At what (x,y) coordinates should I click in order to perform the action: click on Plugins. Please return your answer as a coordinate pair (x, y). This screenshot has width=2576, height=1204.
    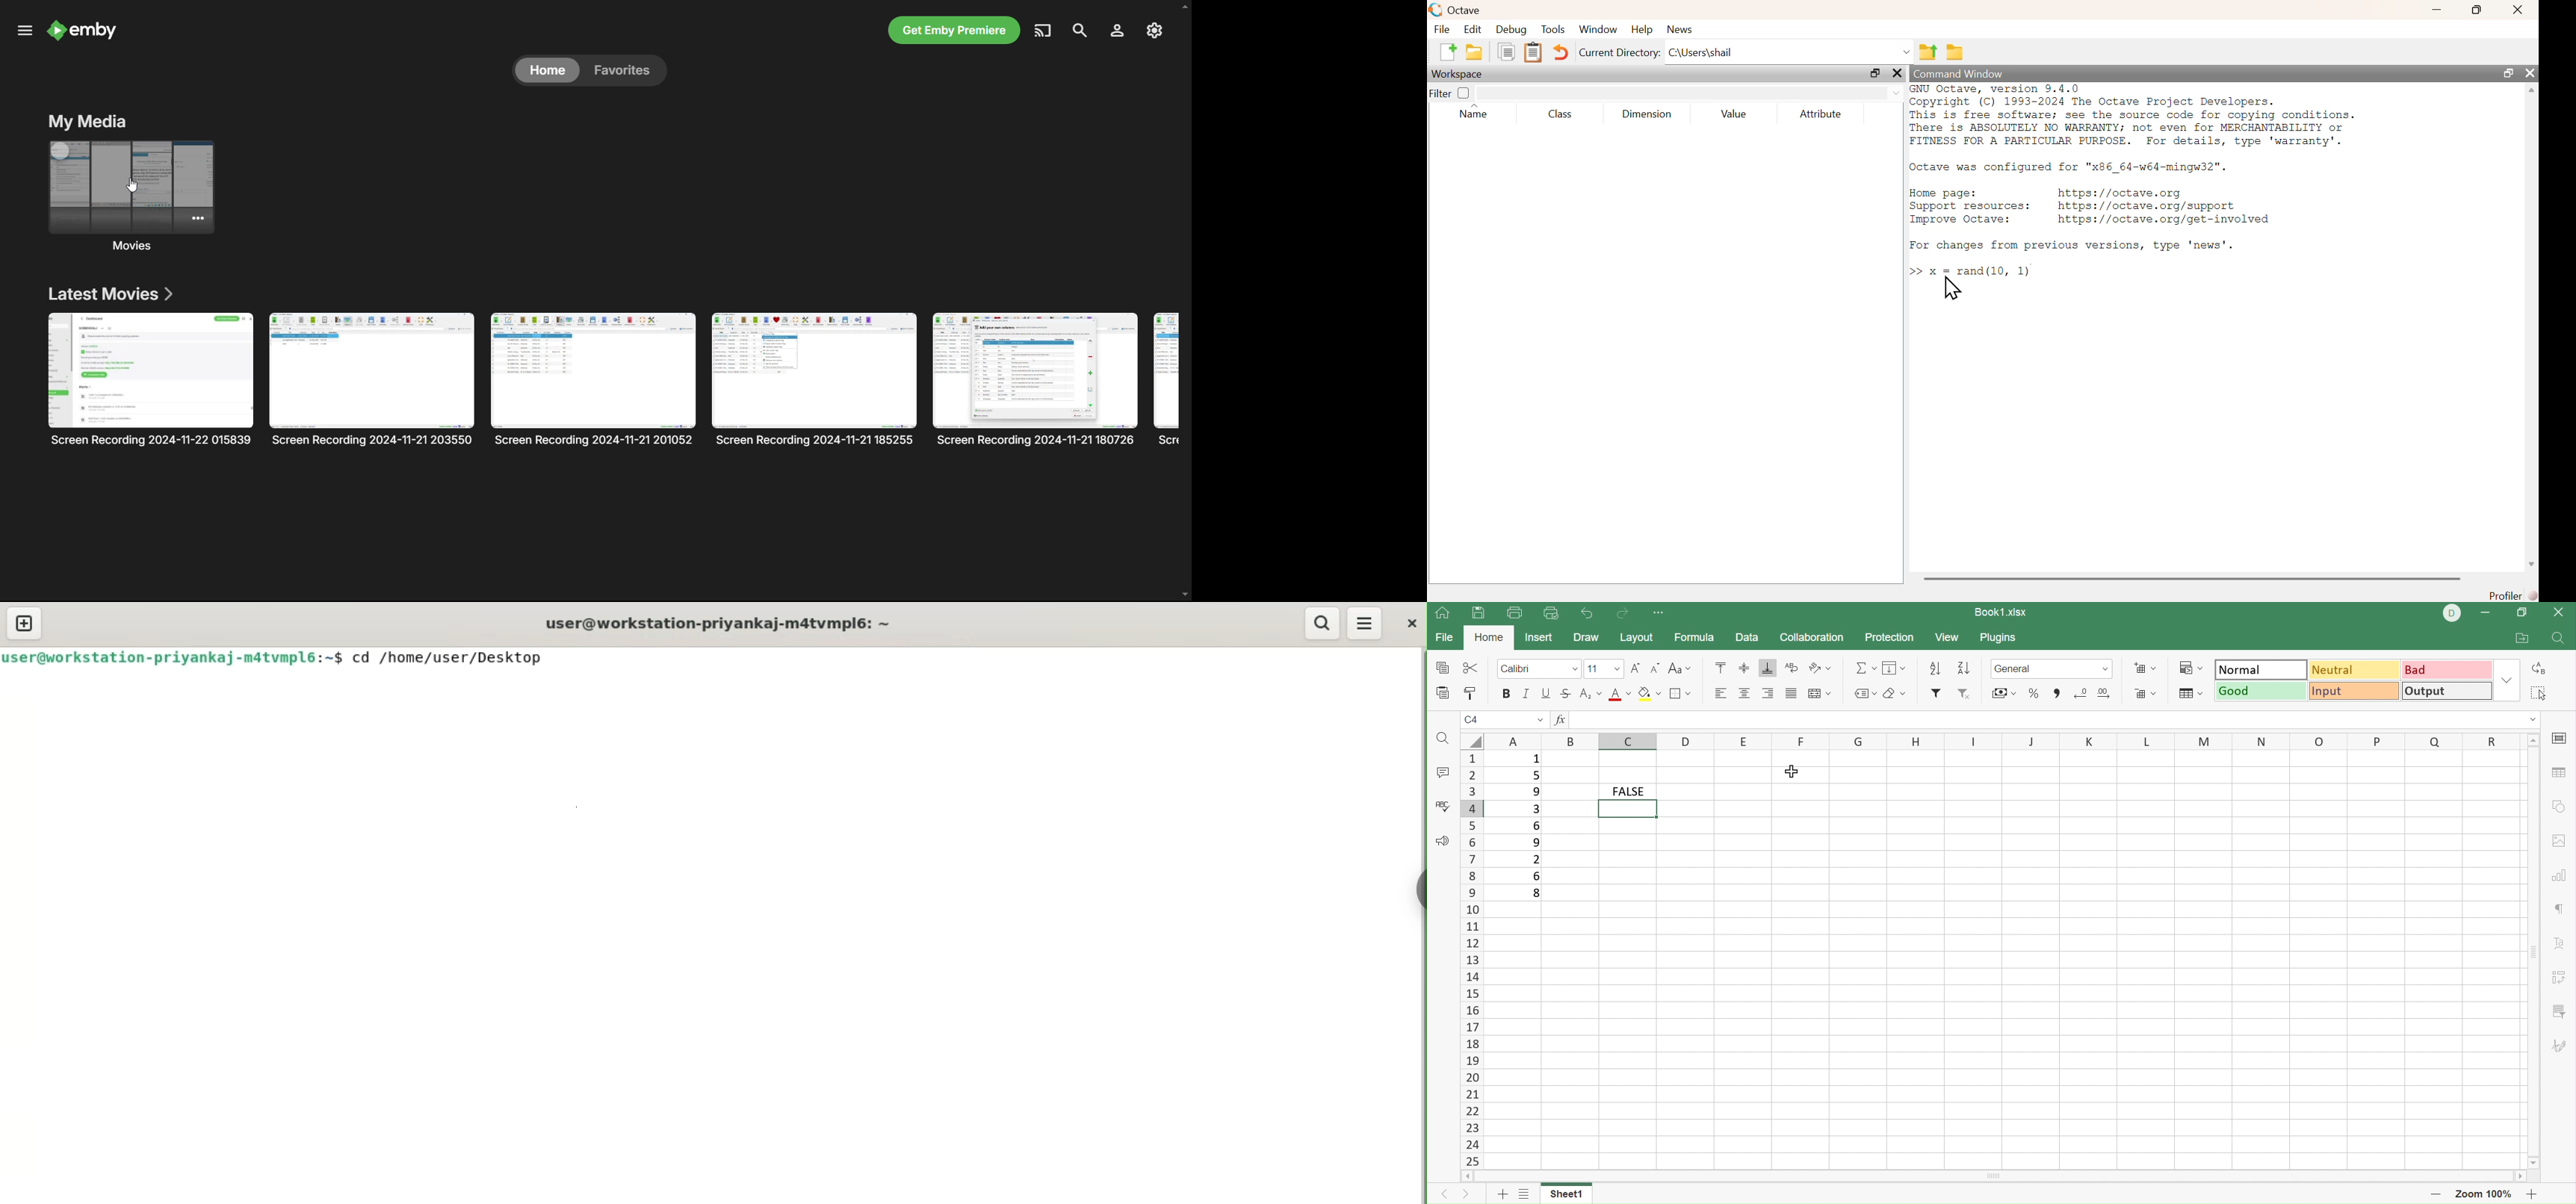
    Looking at the image, I should click on (2001, 638).